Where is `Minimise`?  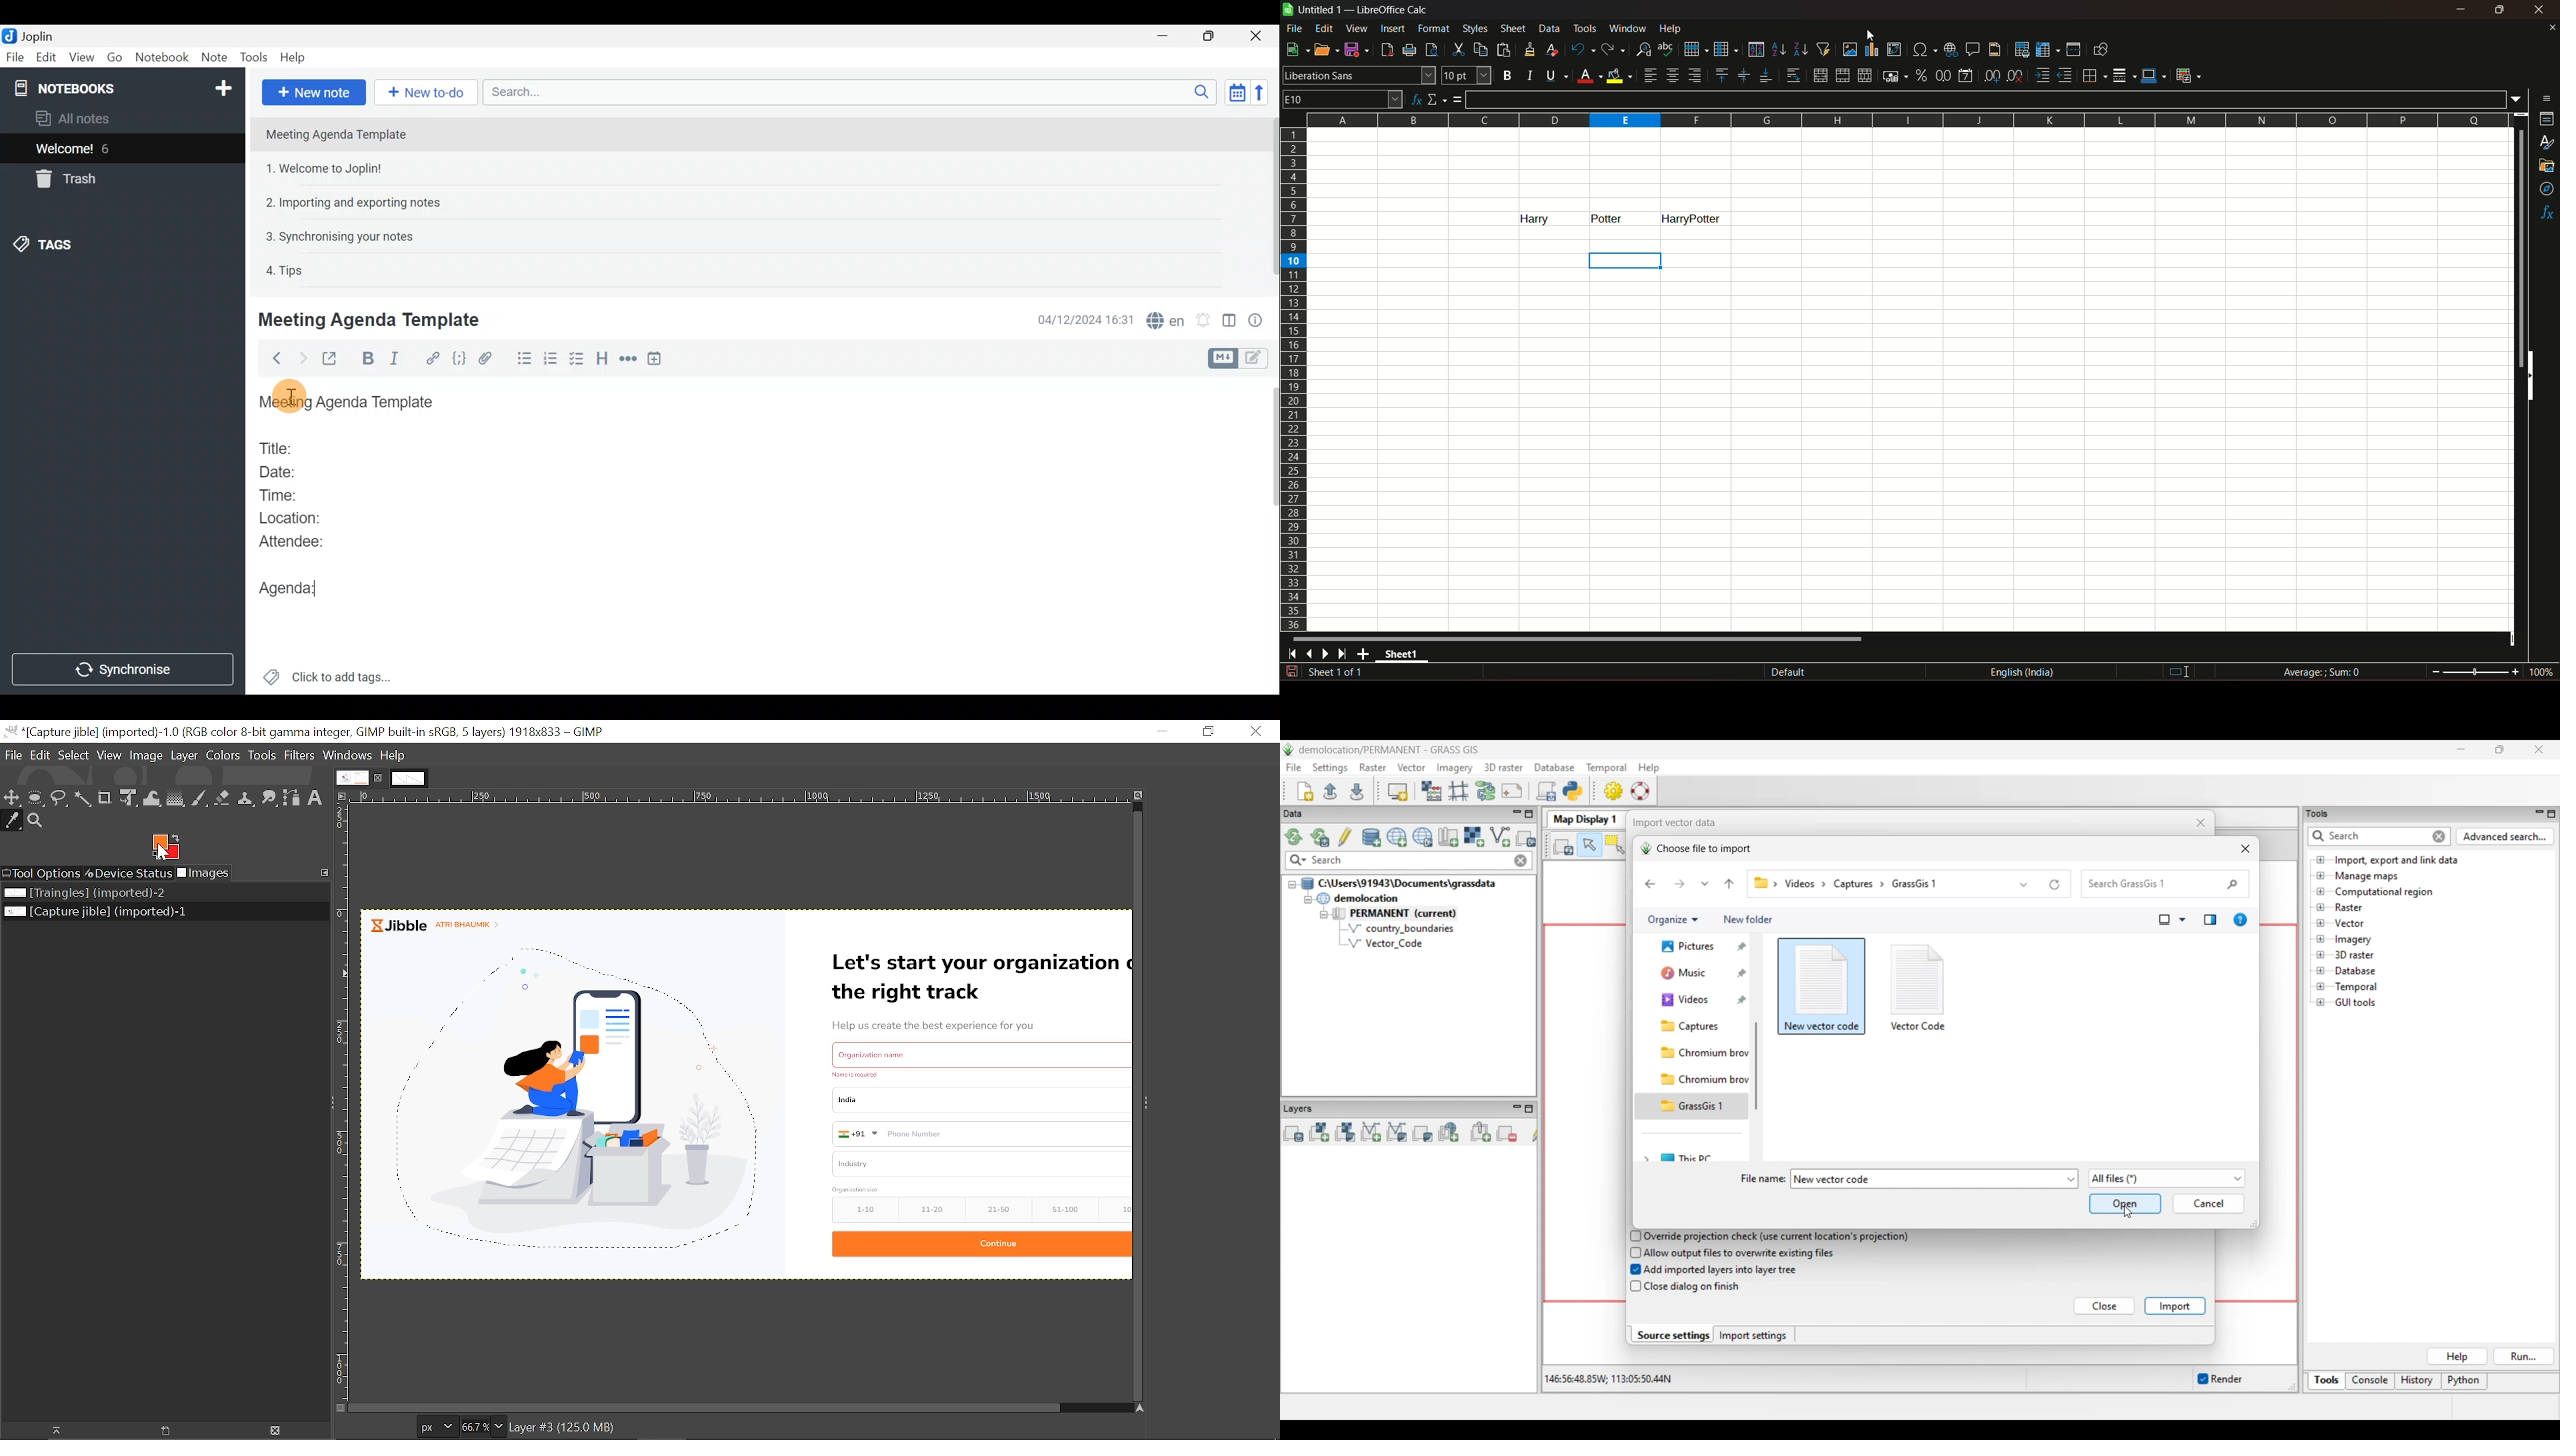 Minimise is located at coordinates (1165, 35).